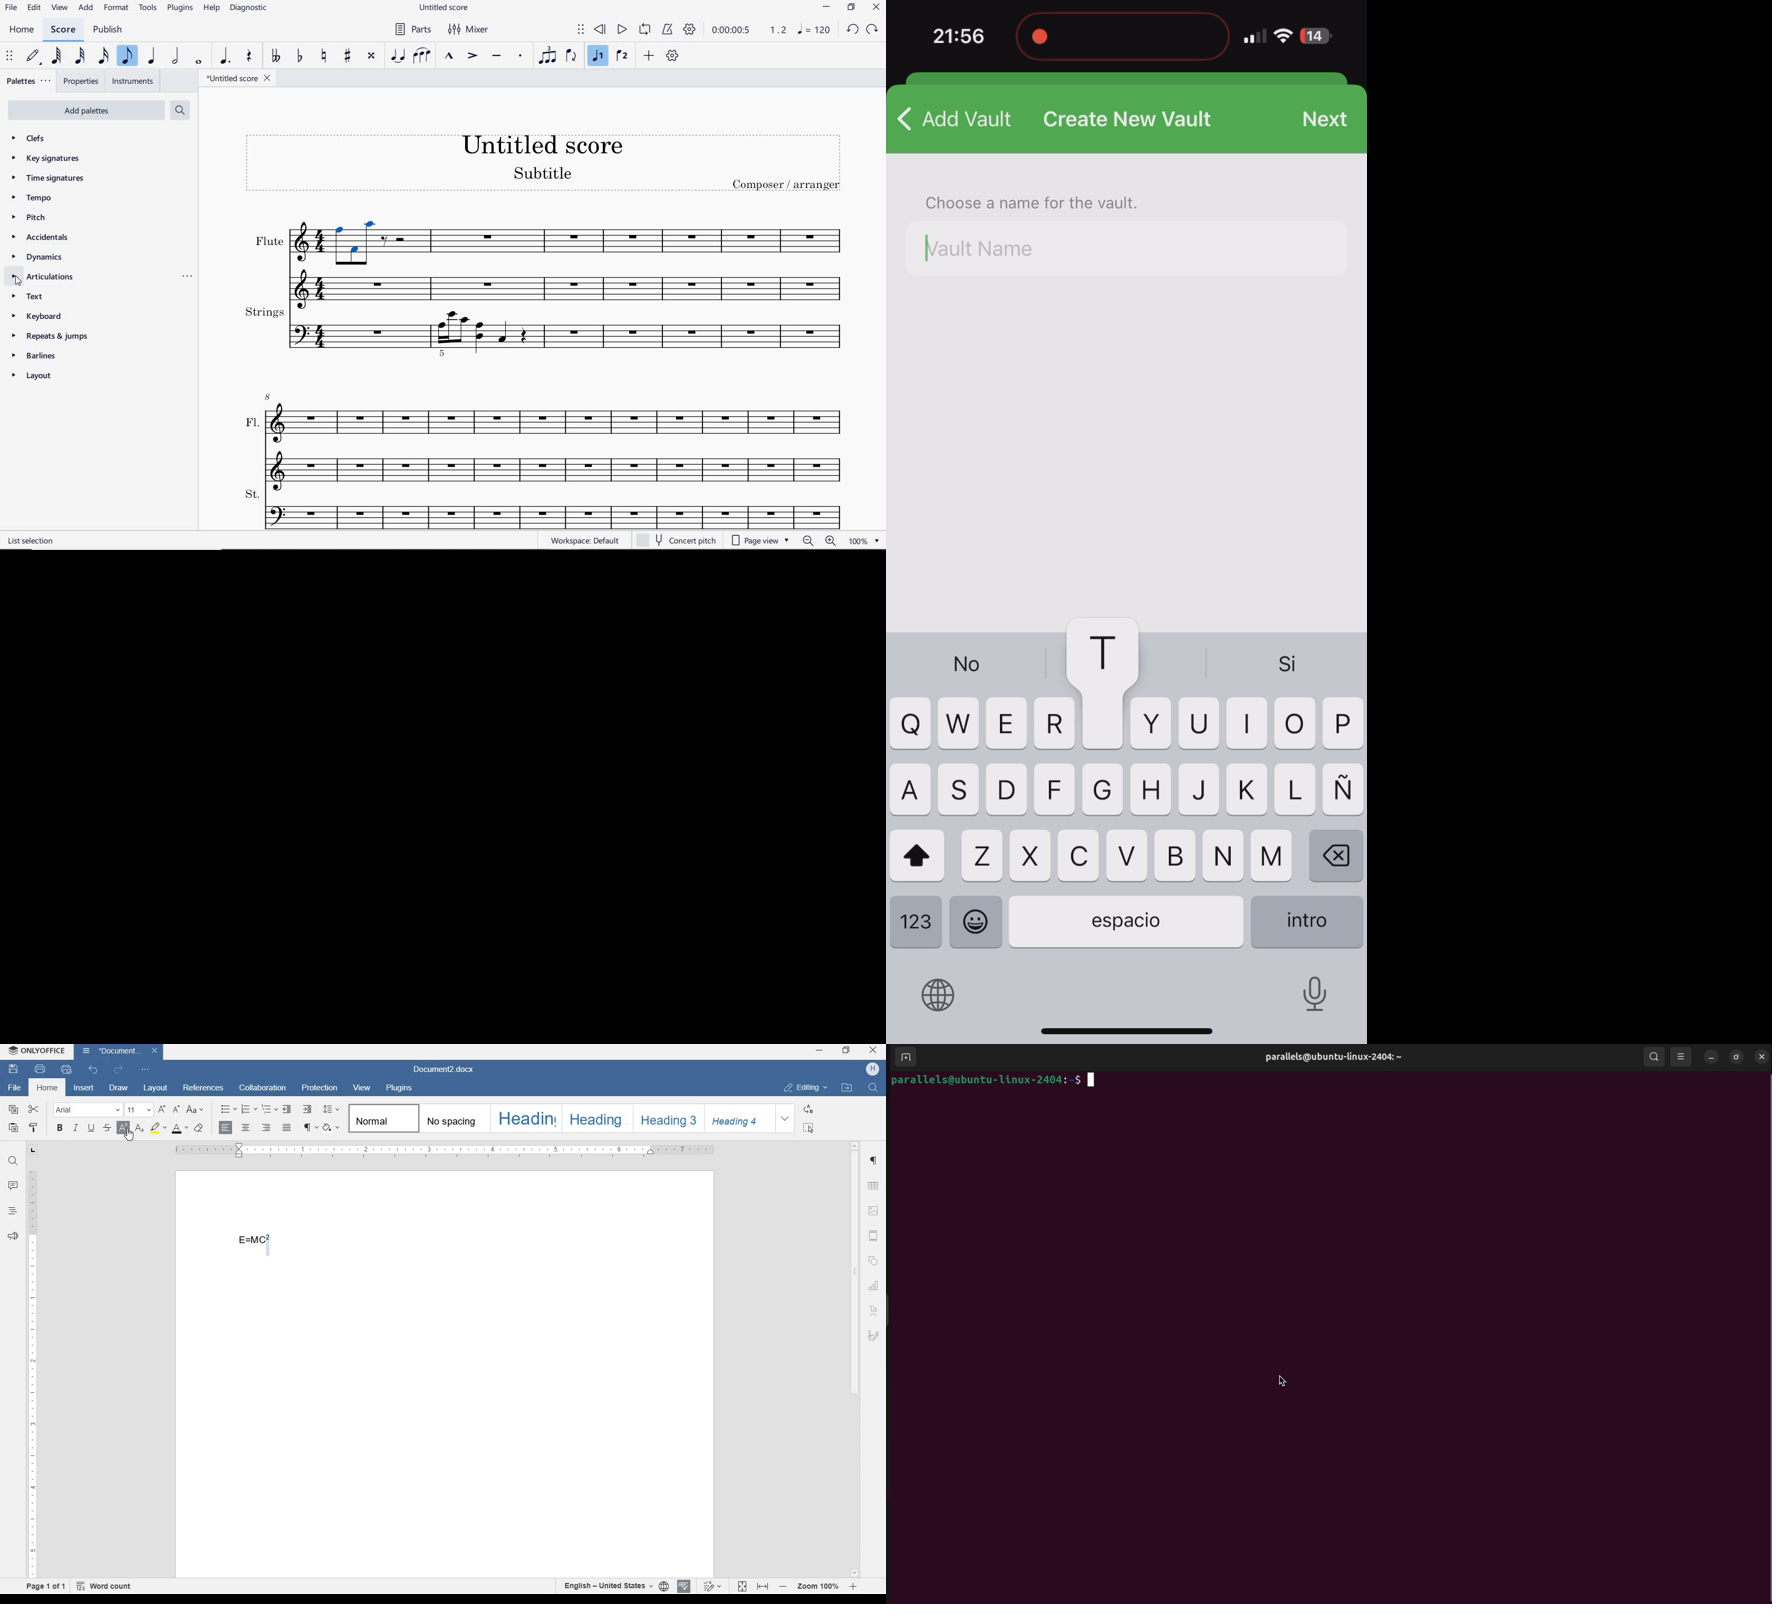  Describe the element at coordinates (875, 1288) in the screenshot. I see `chart` at that location.